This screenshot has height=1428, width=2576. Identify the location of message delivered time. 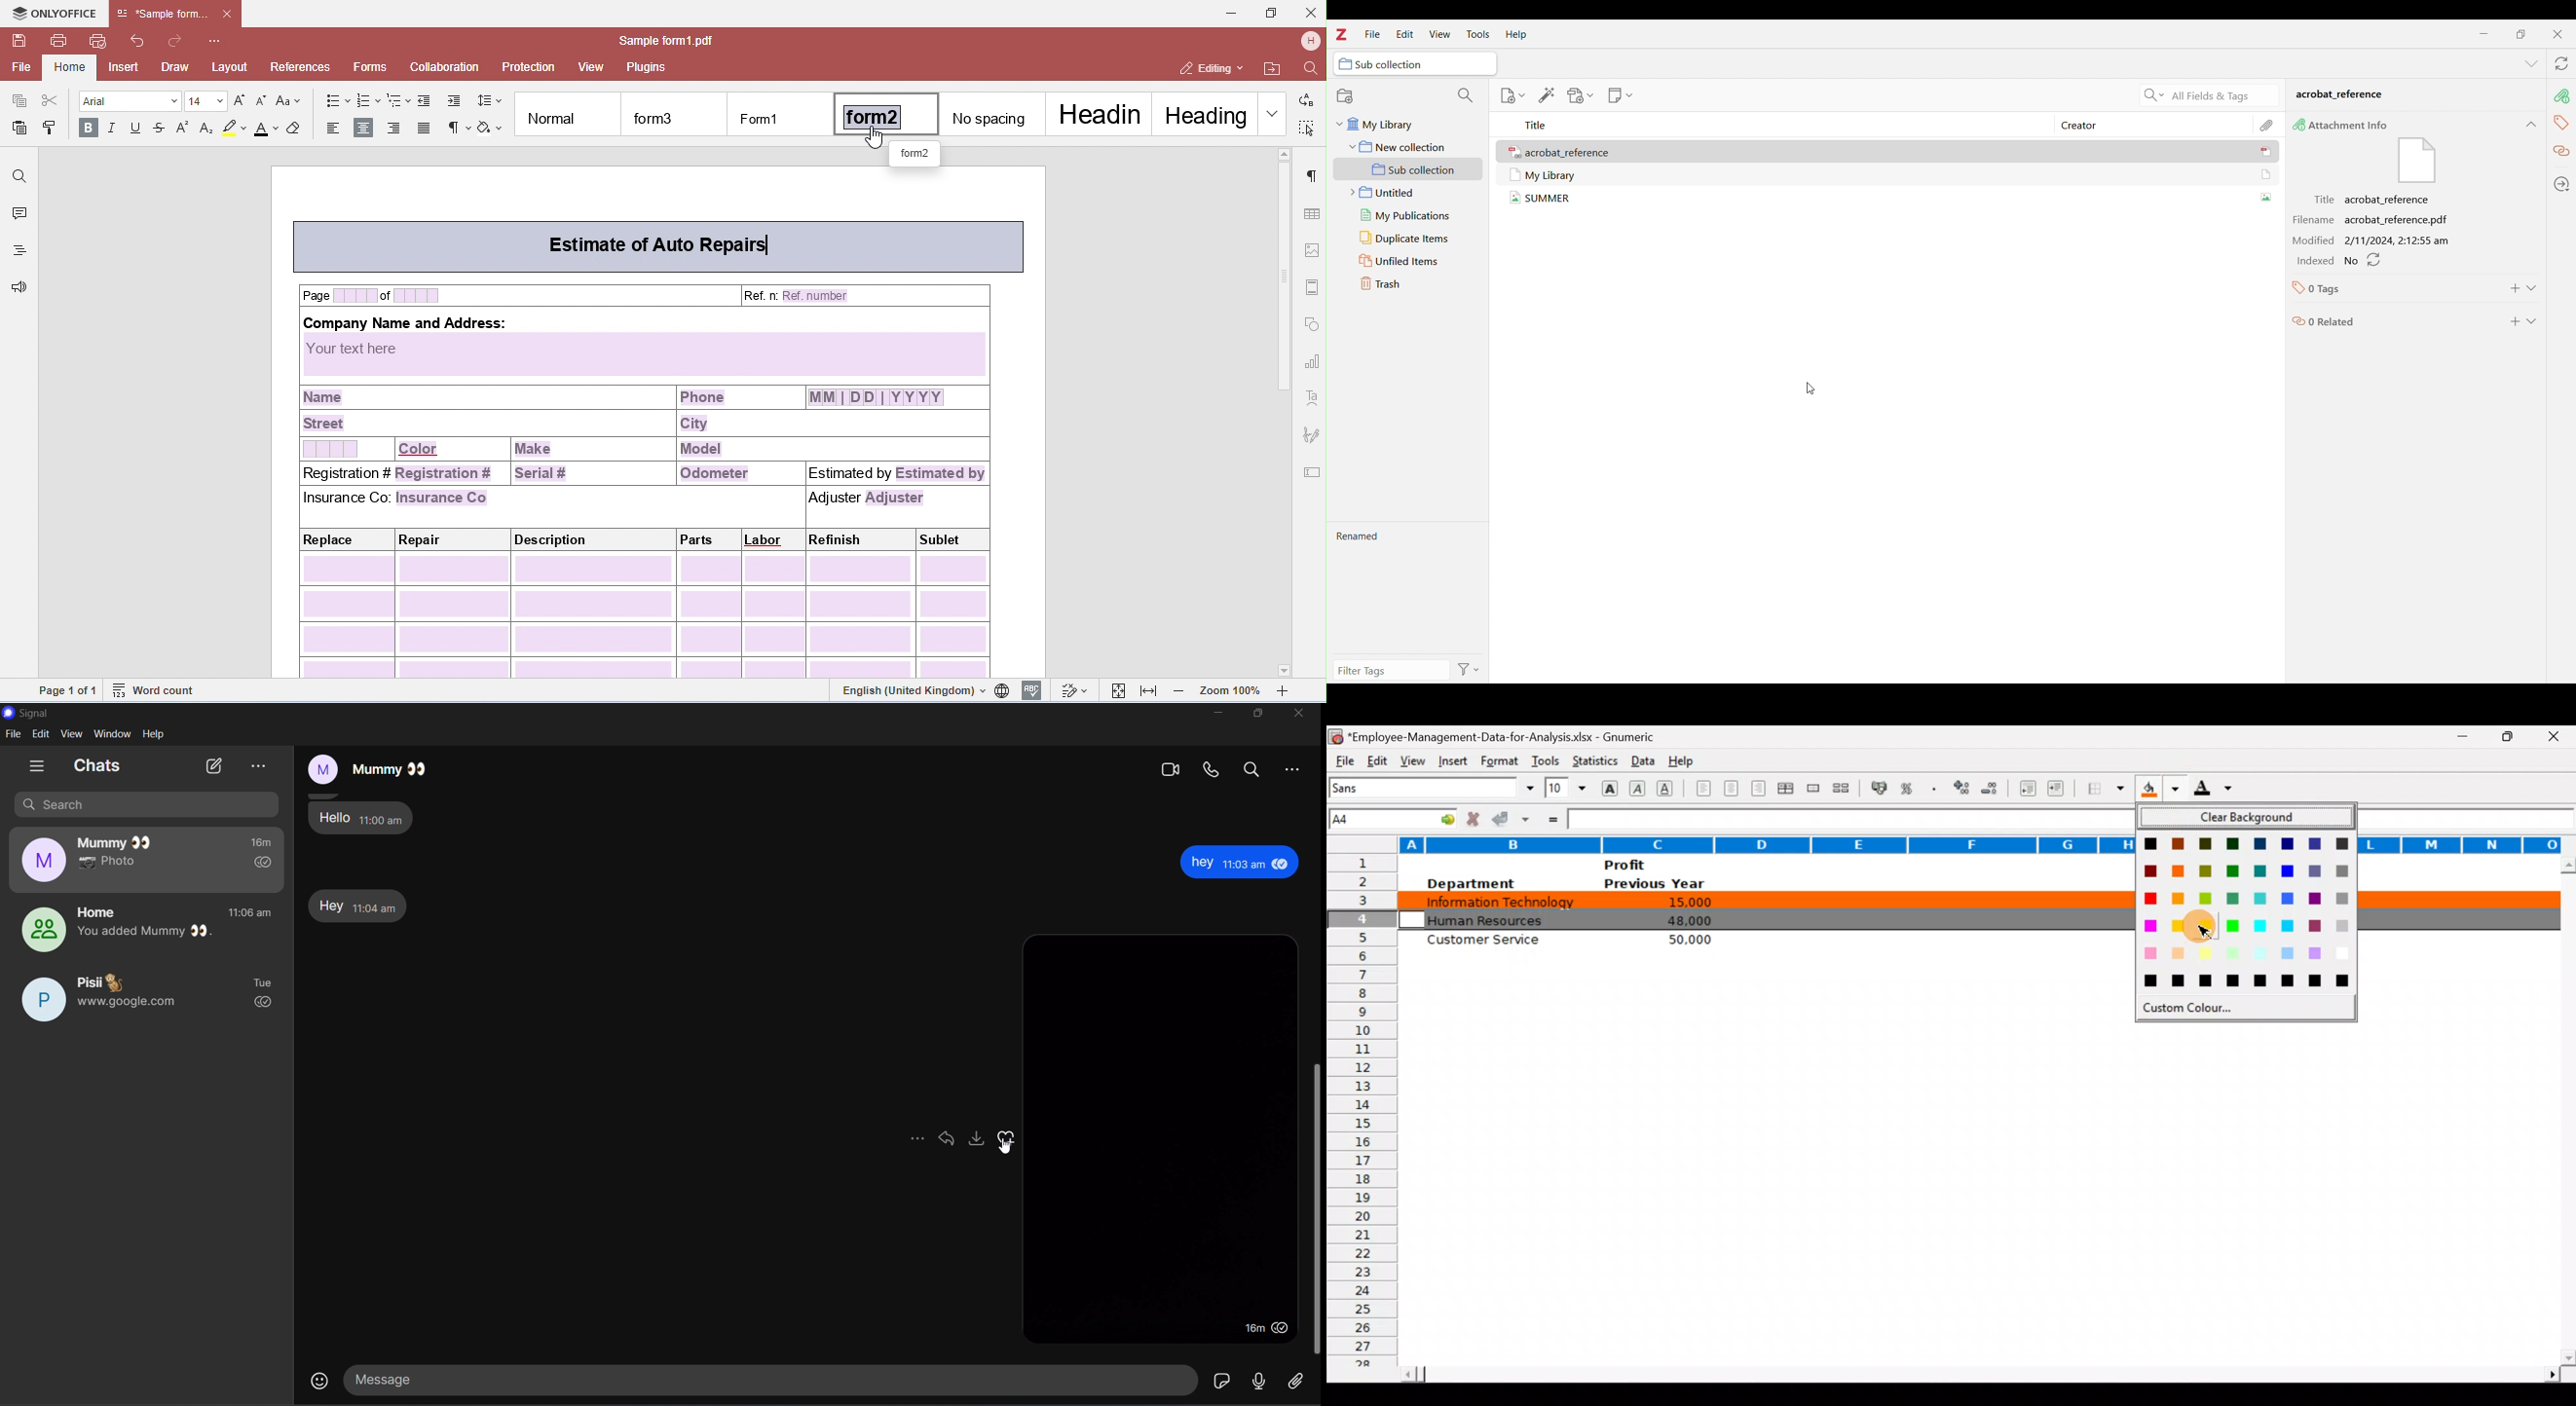
(1256, 1328).